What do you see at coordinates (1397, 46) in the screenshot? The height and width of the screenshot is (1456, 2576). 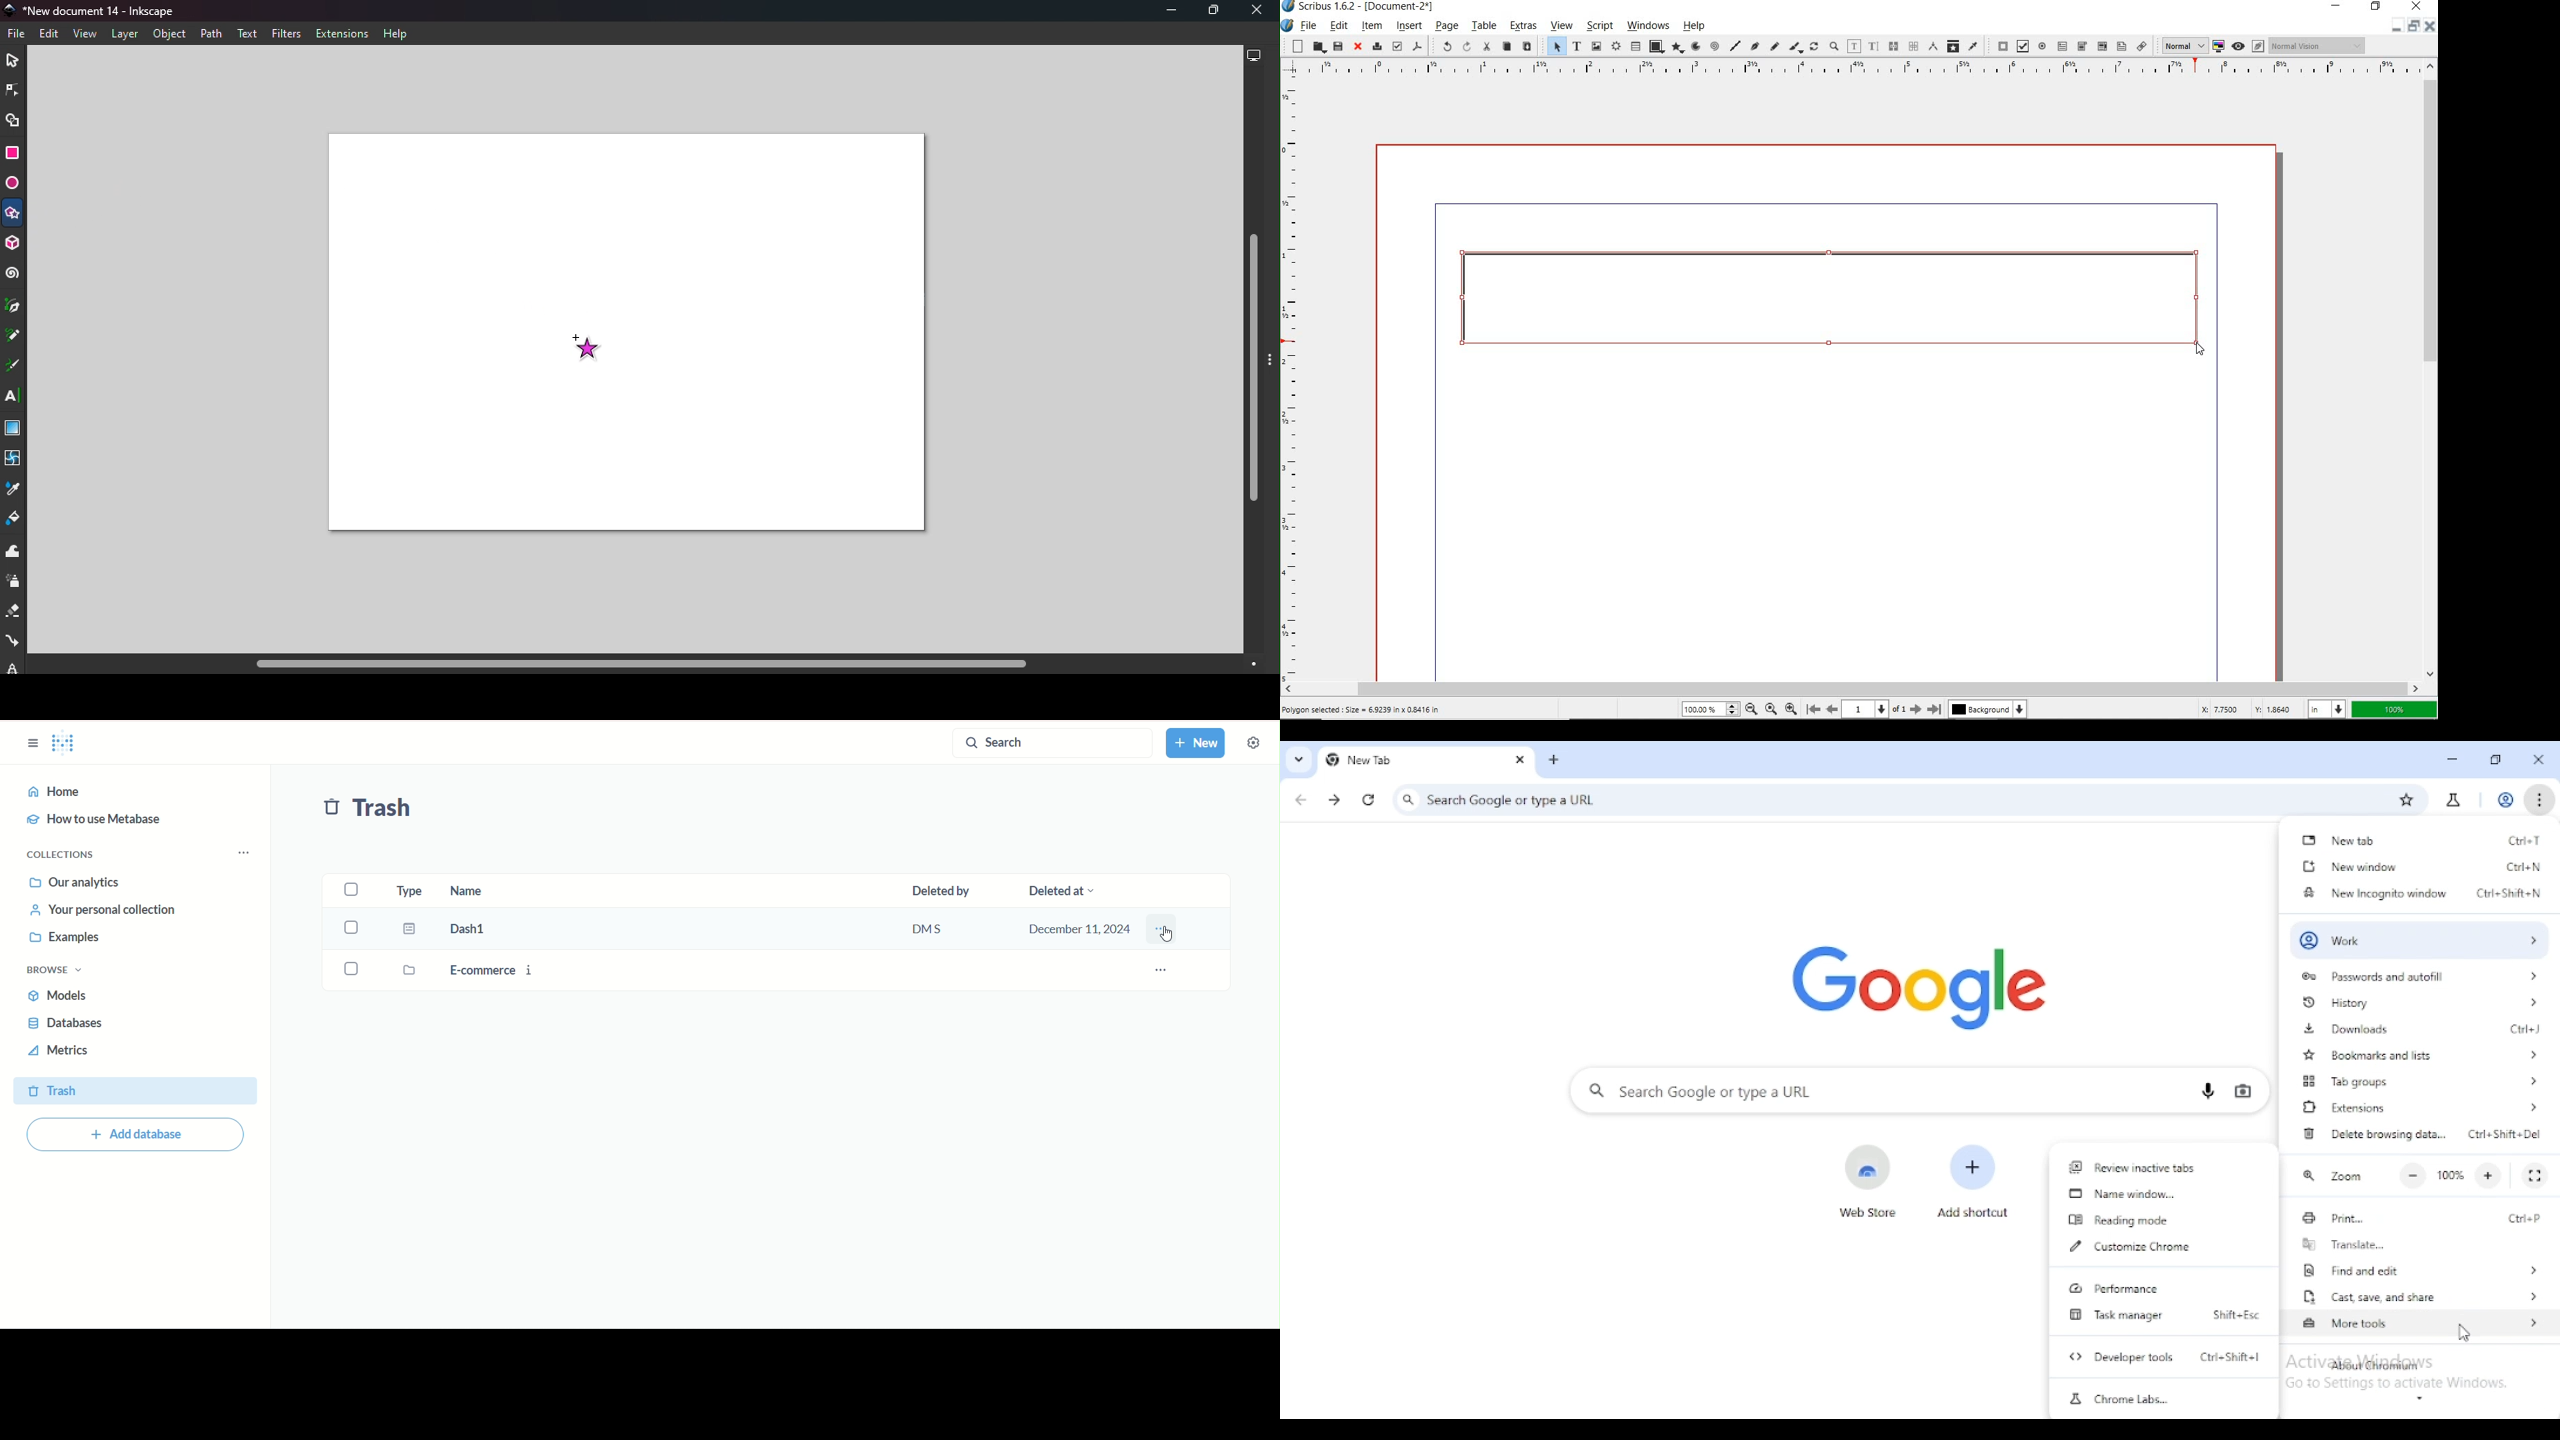 I see `preflight verifier` at bounding box center [1397, 46].